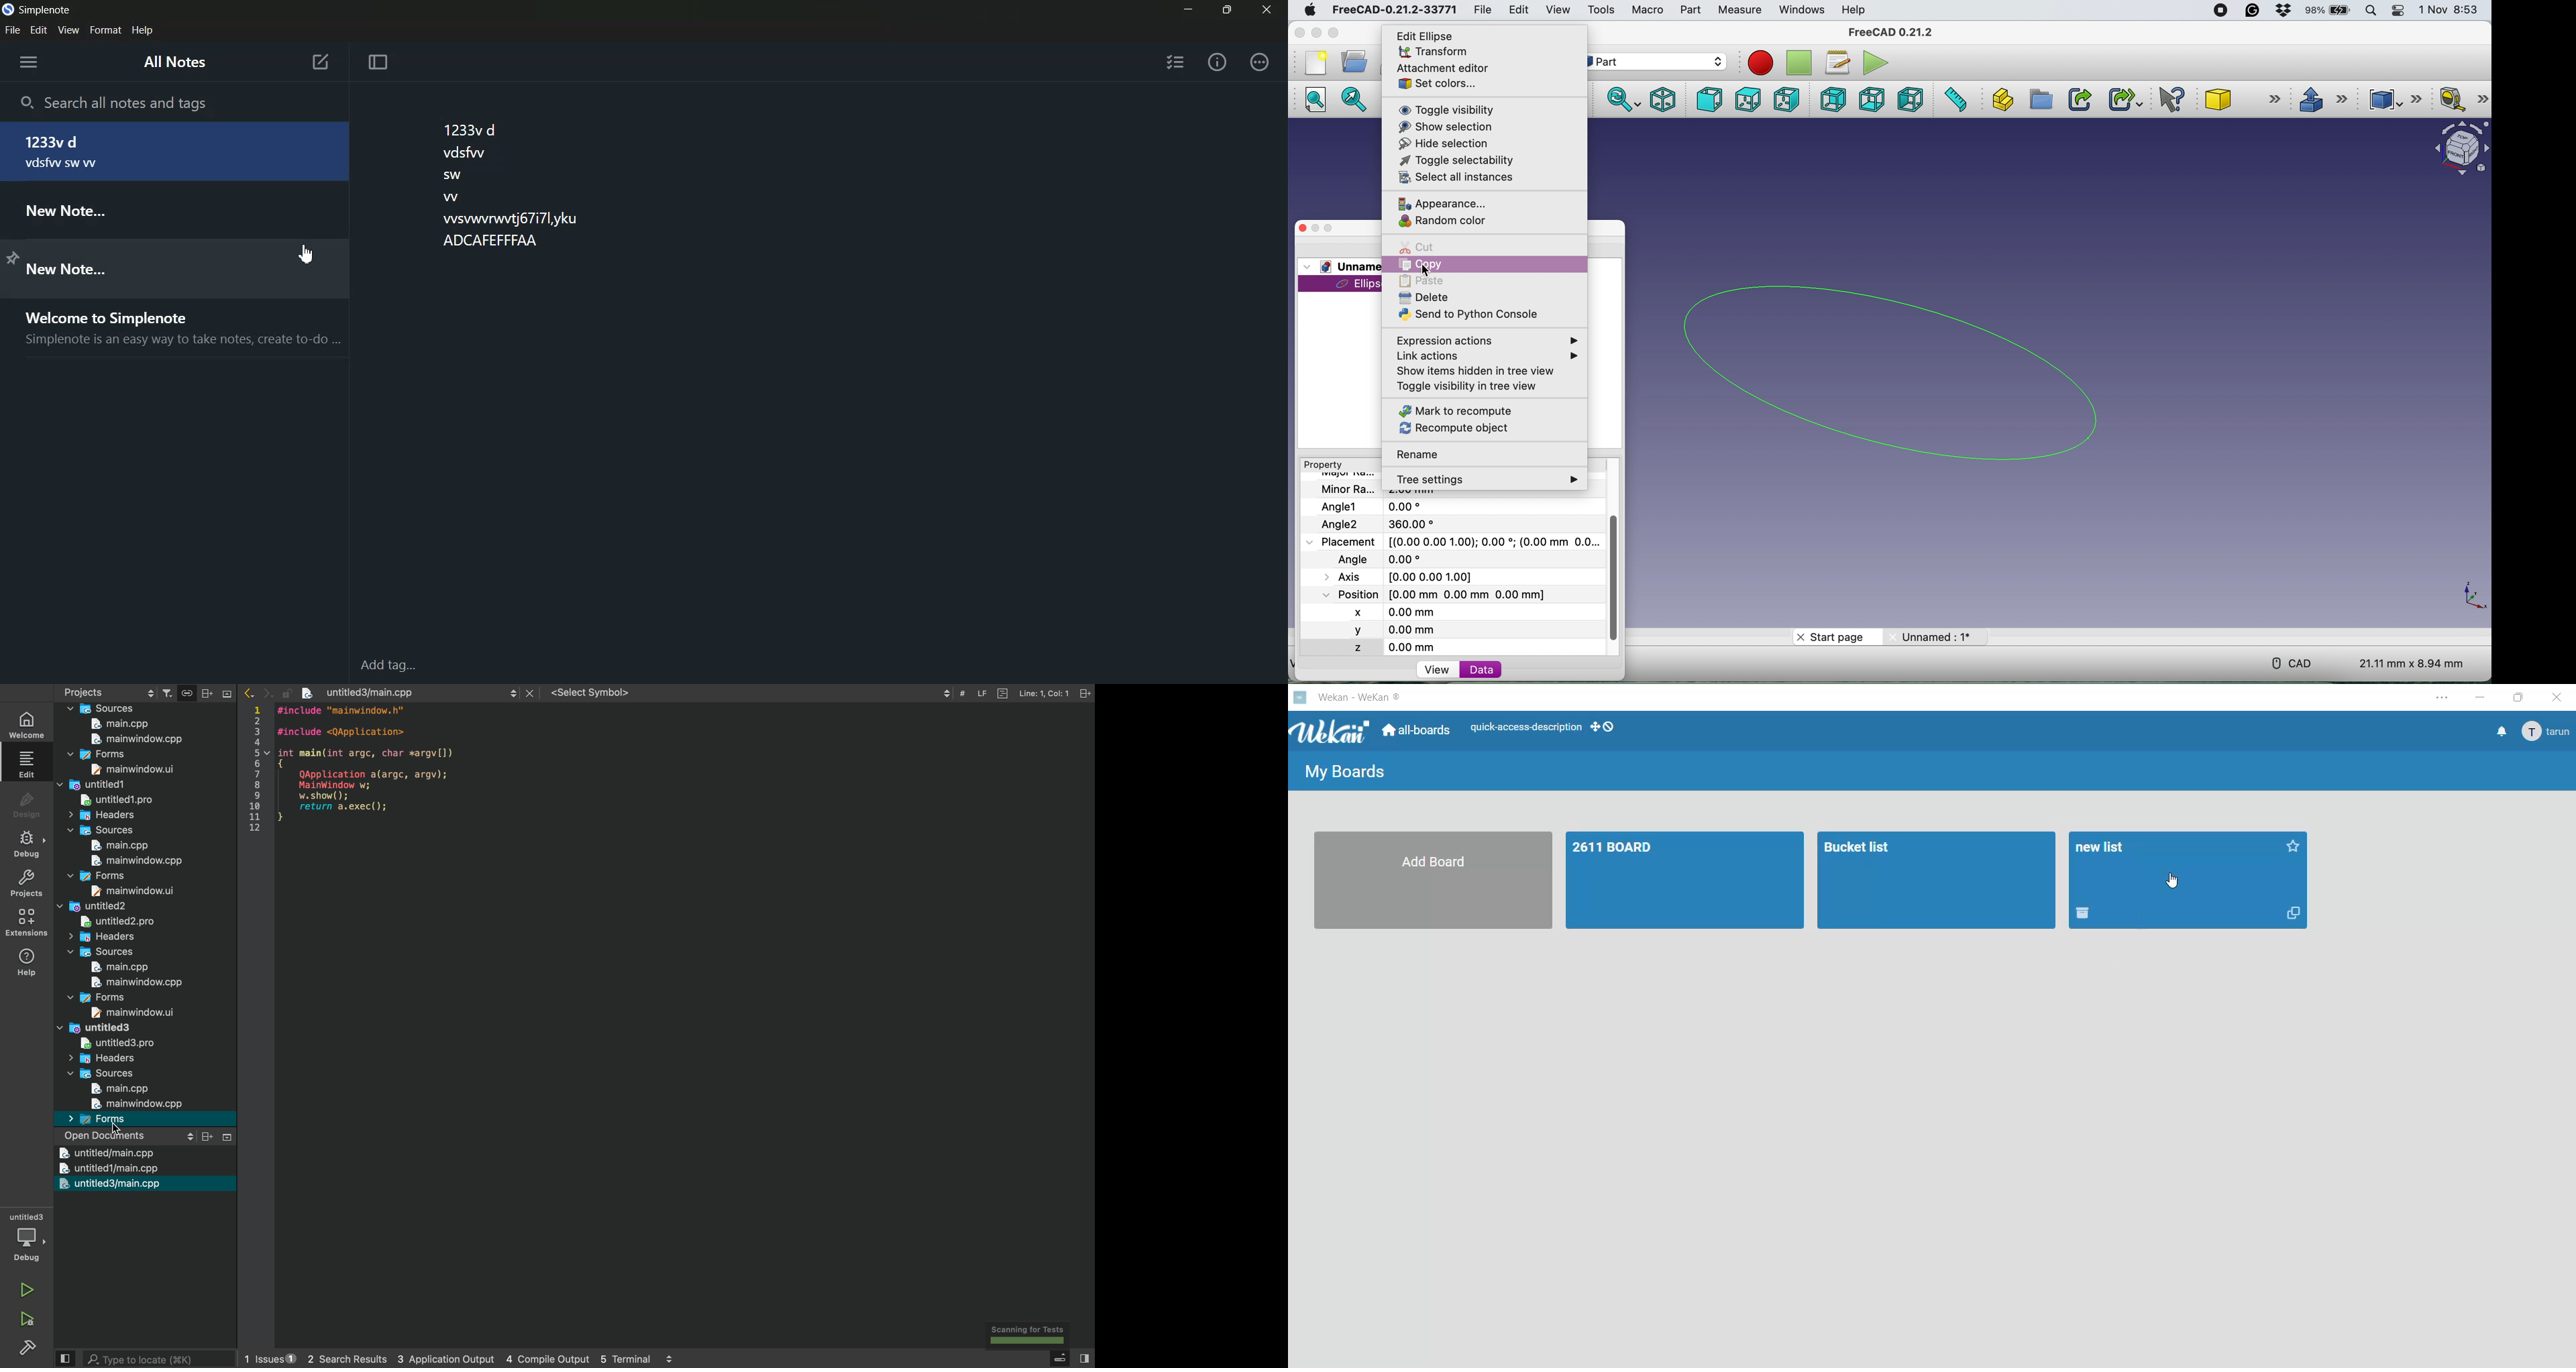 This screenshot has width=2576, height=1372. I want to click on board 2, so click(1936, 882).